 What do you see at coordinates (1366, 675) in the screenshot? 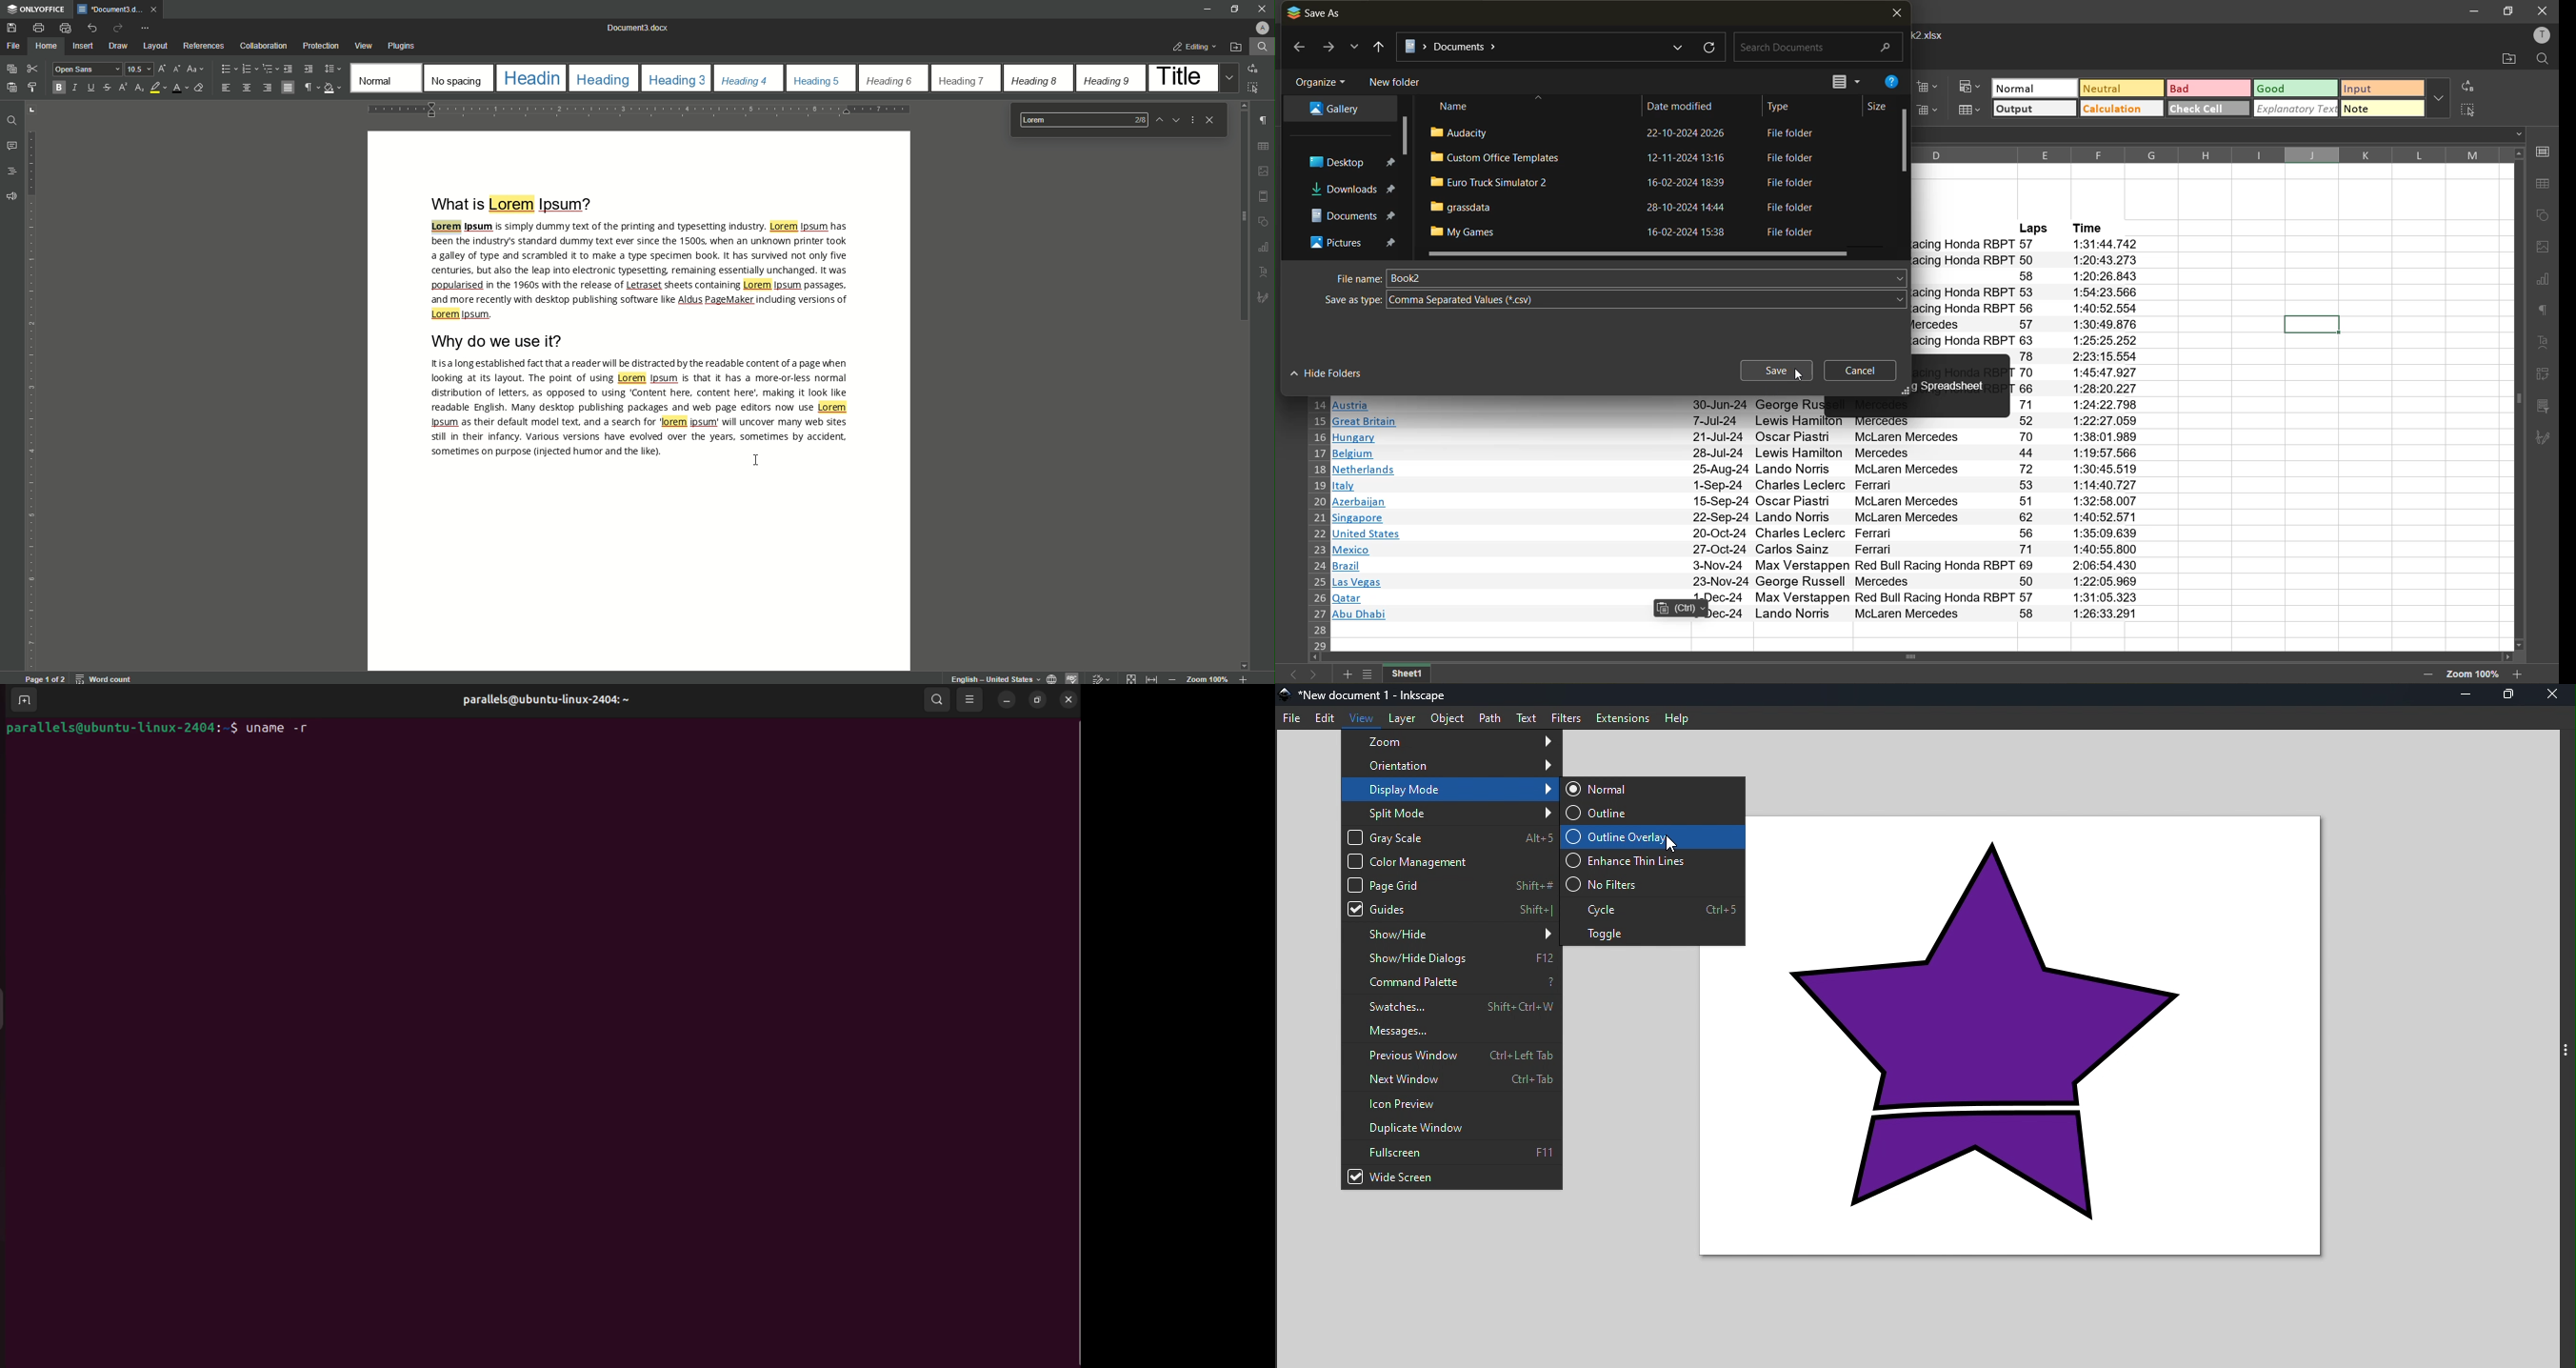
I see `list of sheets` at bounding box center [1366, 675].